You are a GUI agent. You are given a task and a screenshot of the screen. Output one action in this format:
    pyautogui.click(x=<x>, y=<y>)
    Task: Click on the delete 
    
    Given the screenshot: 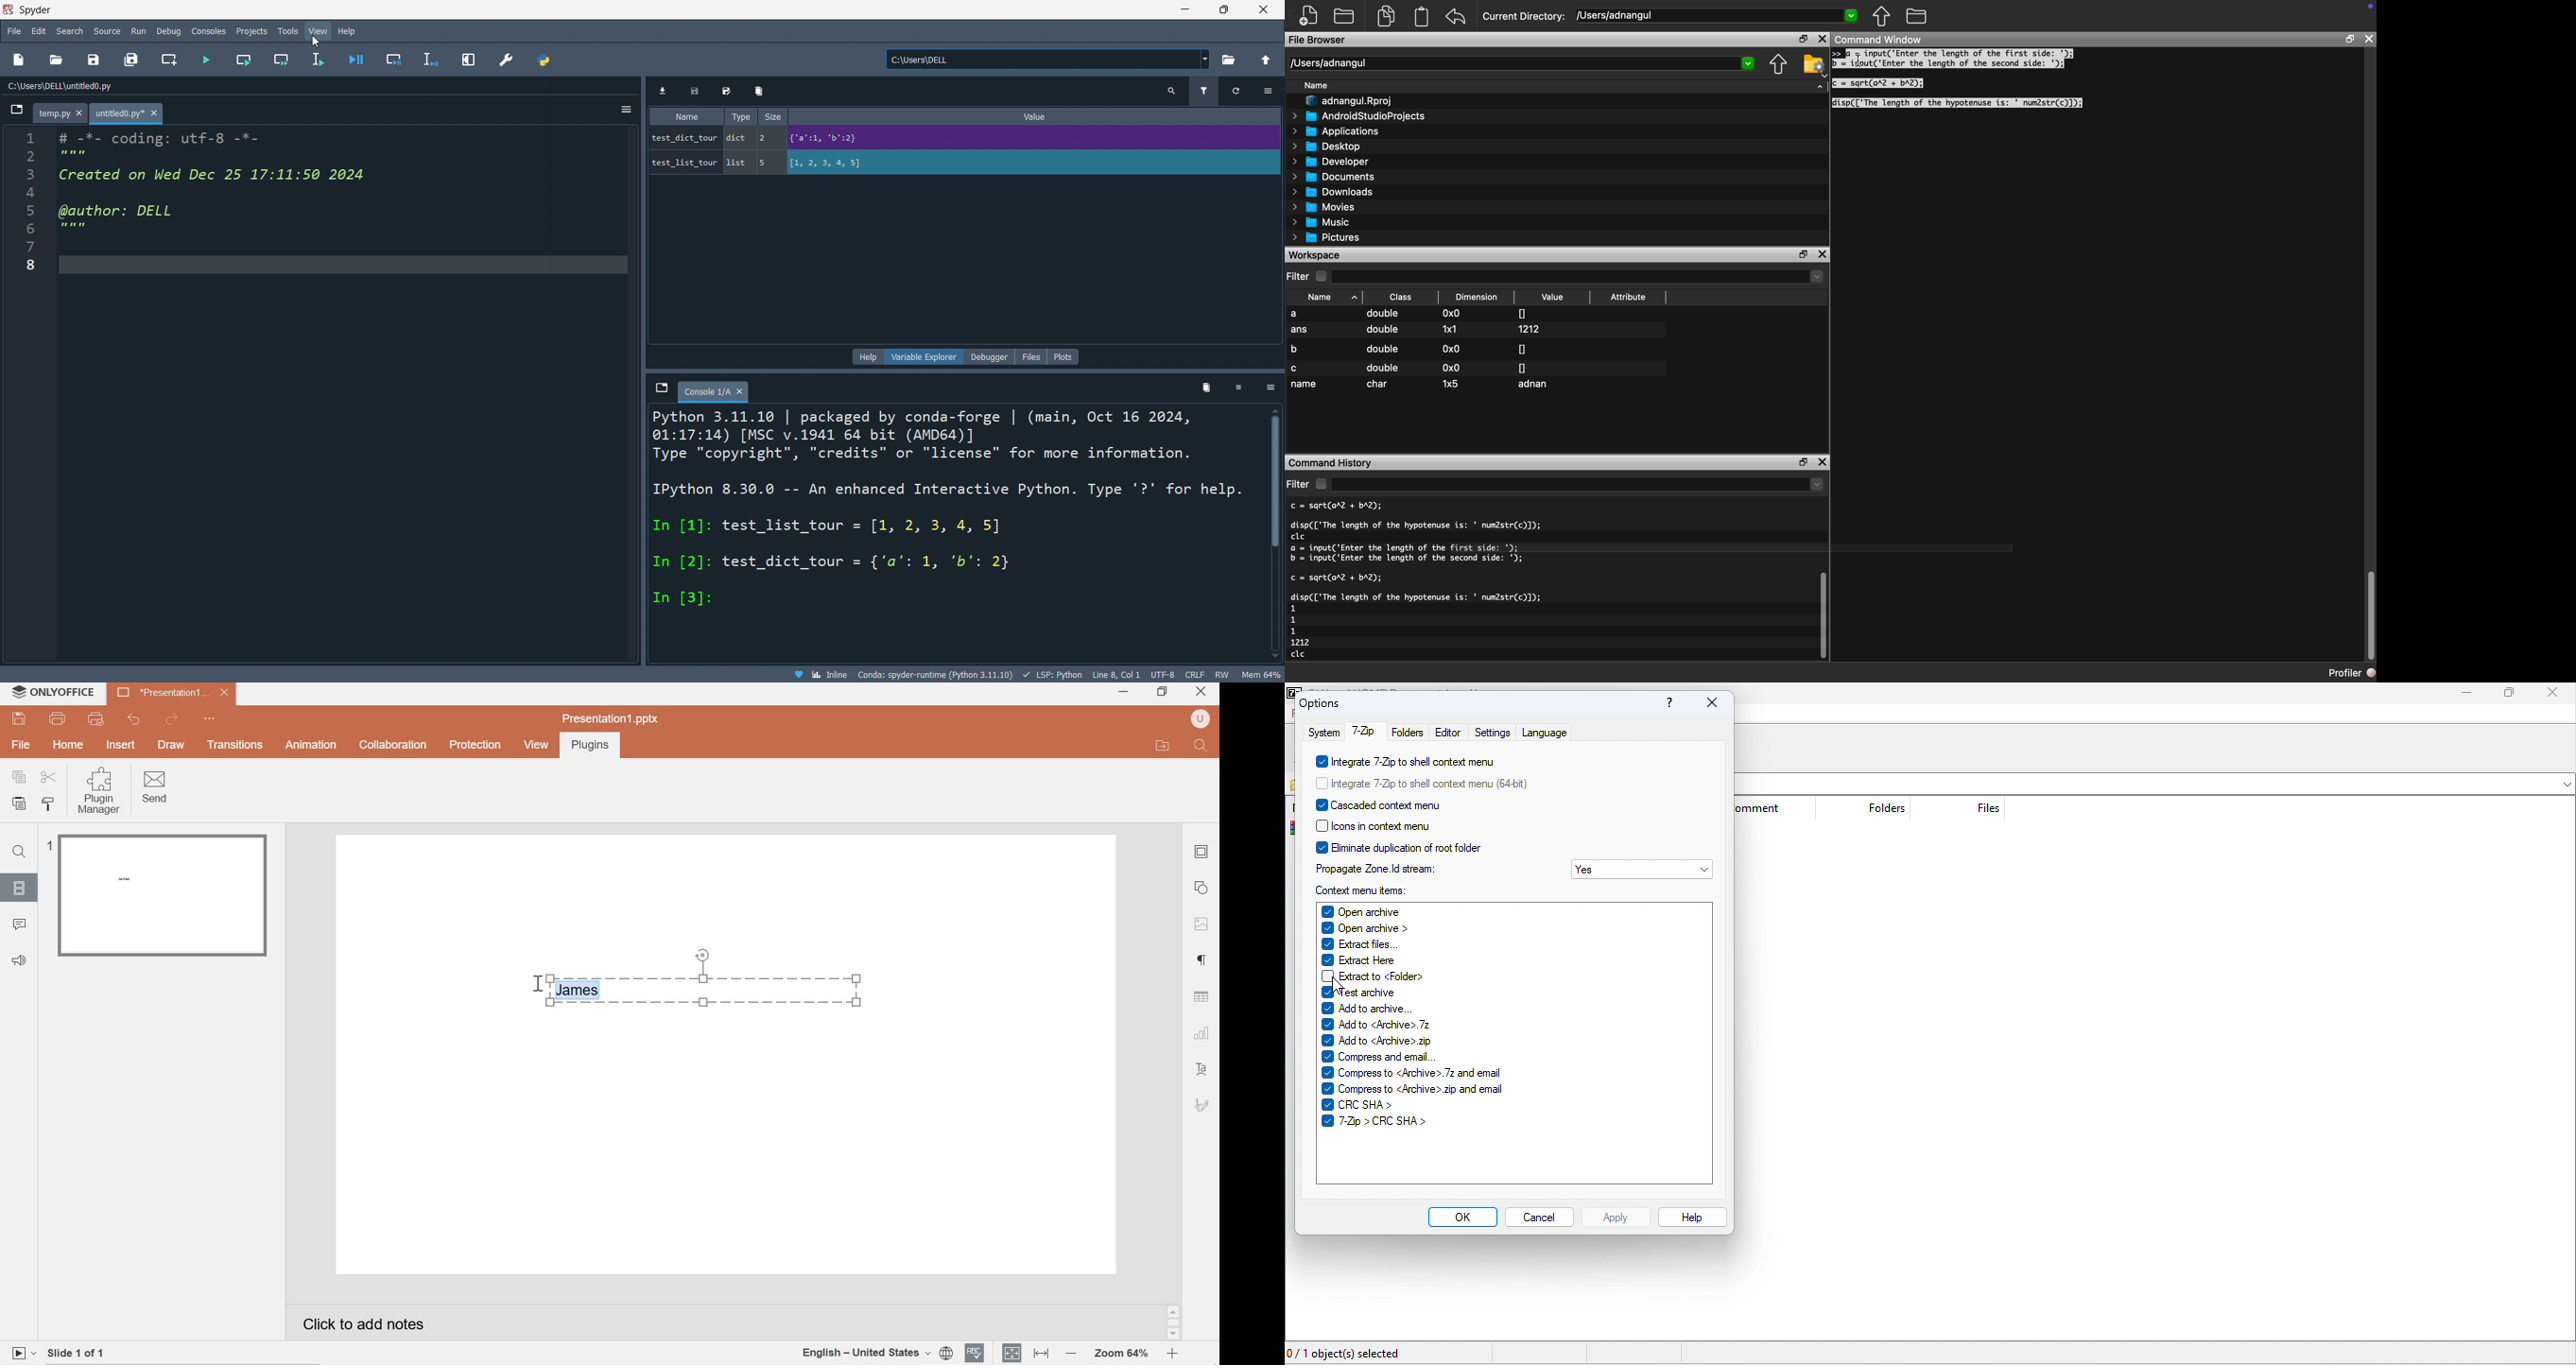 What is the action you would take?
    pyautogui.click(x=1207, y=391)
    